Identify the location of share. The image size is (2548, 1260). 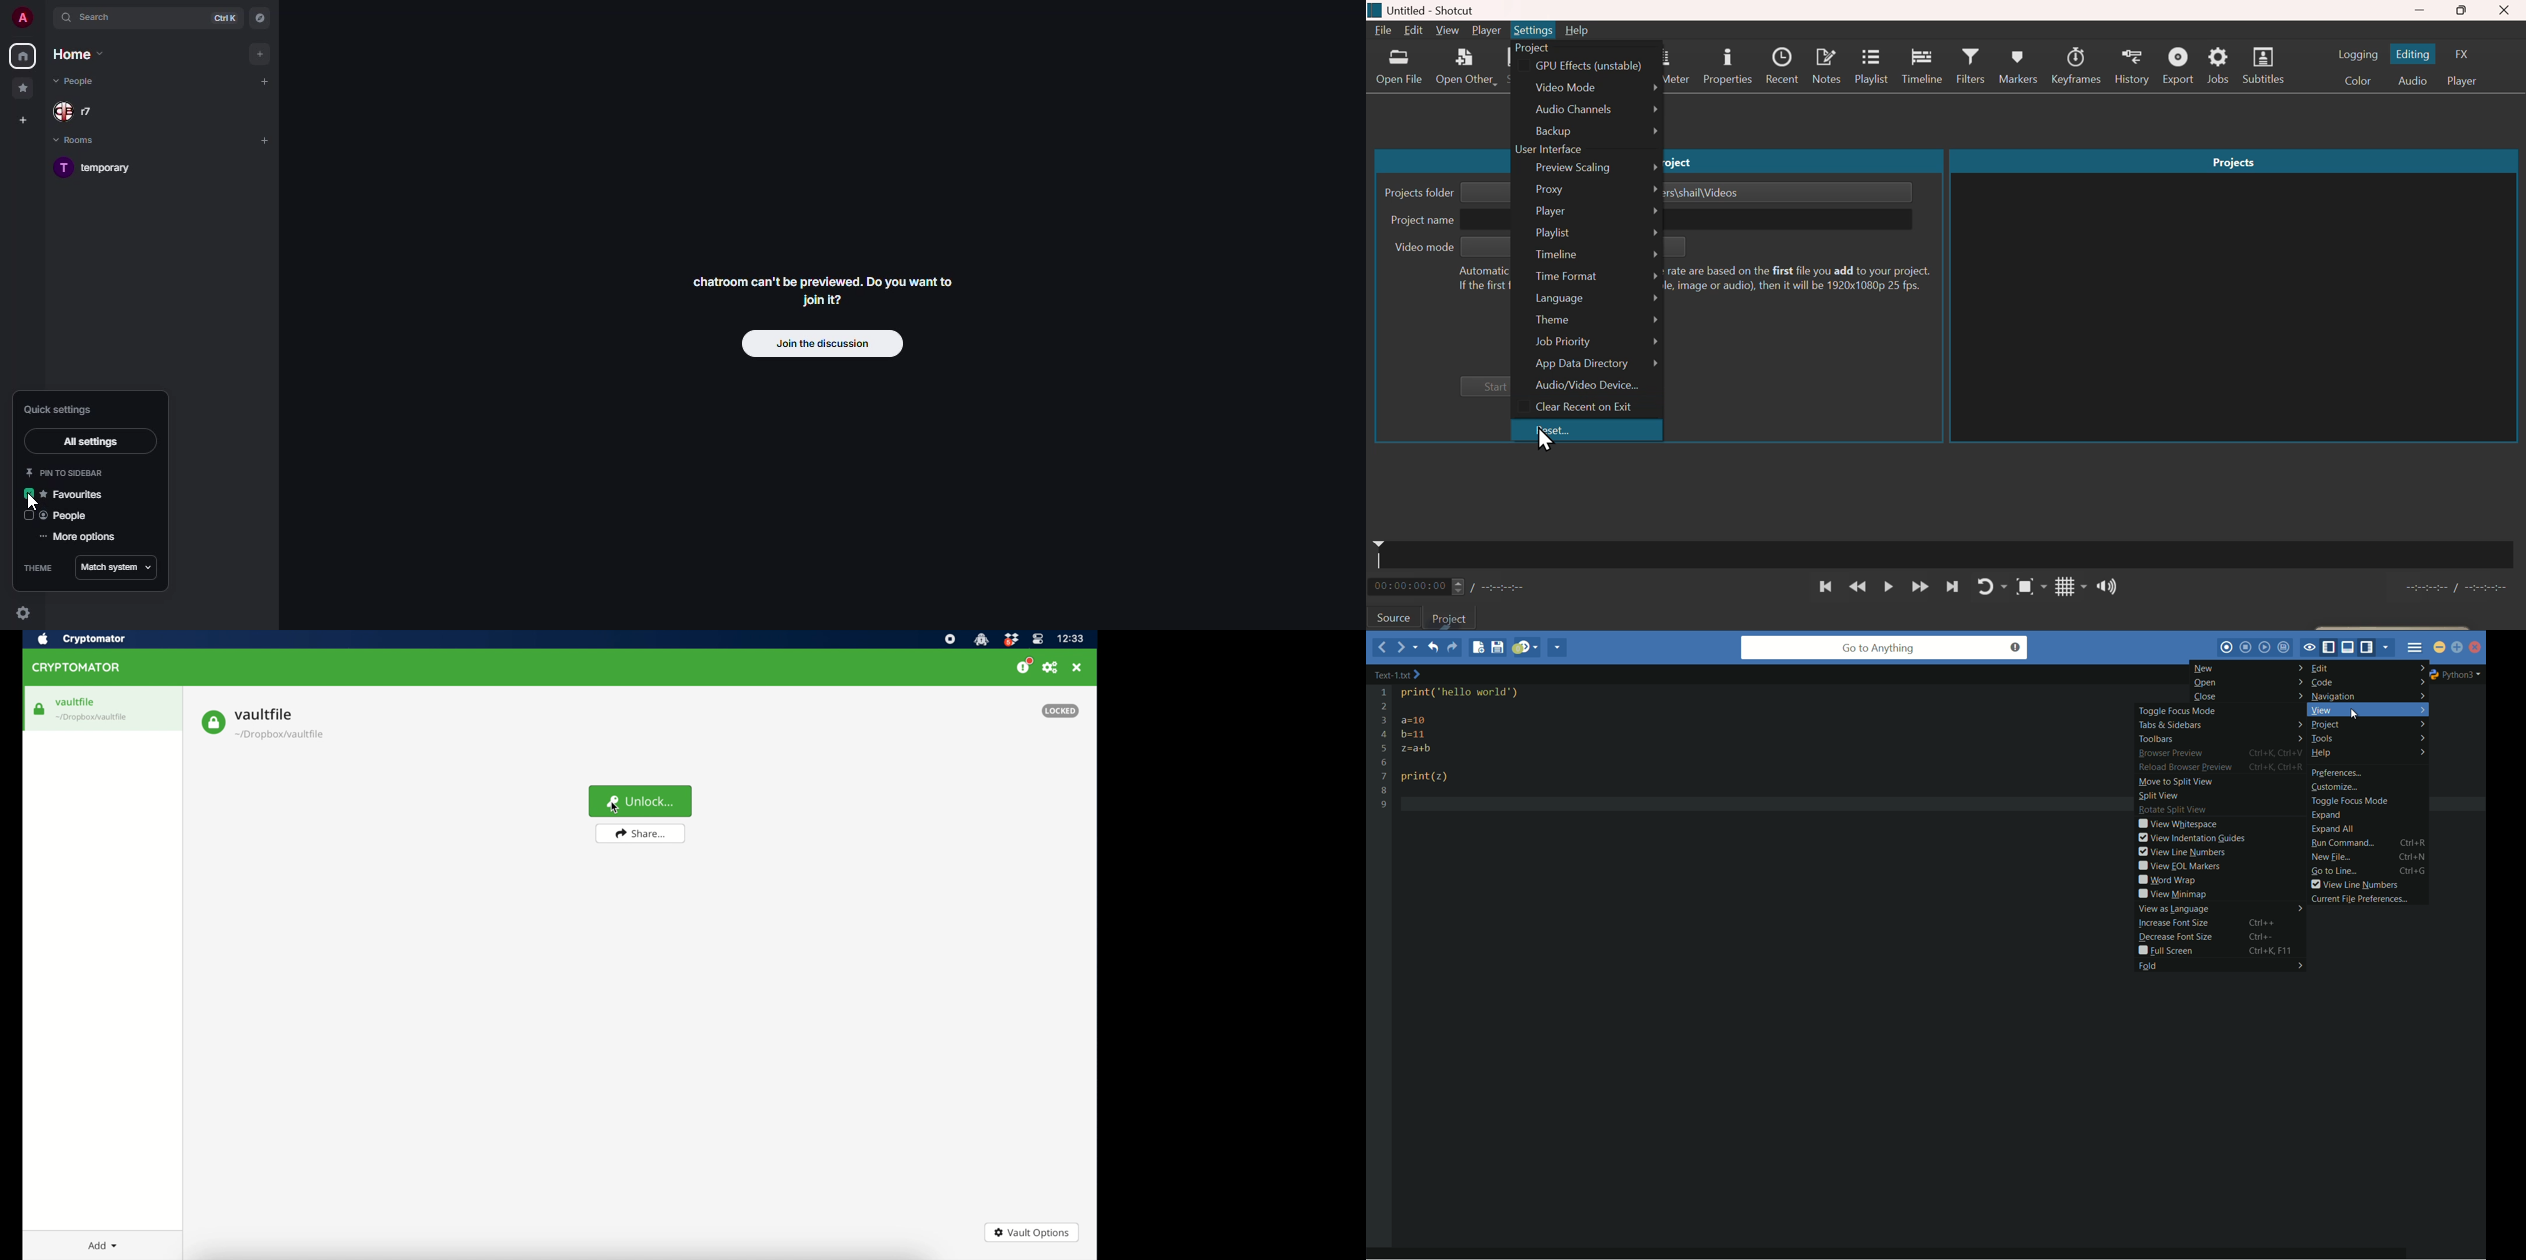
(641, 834).